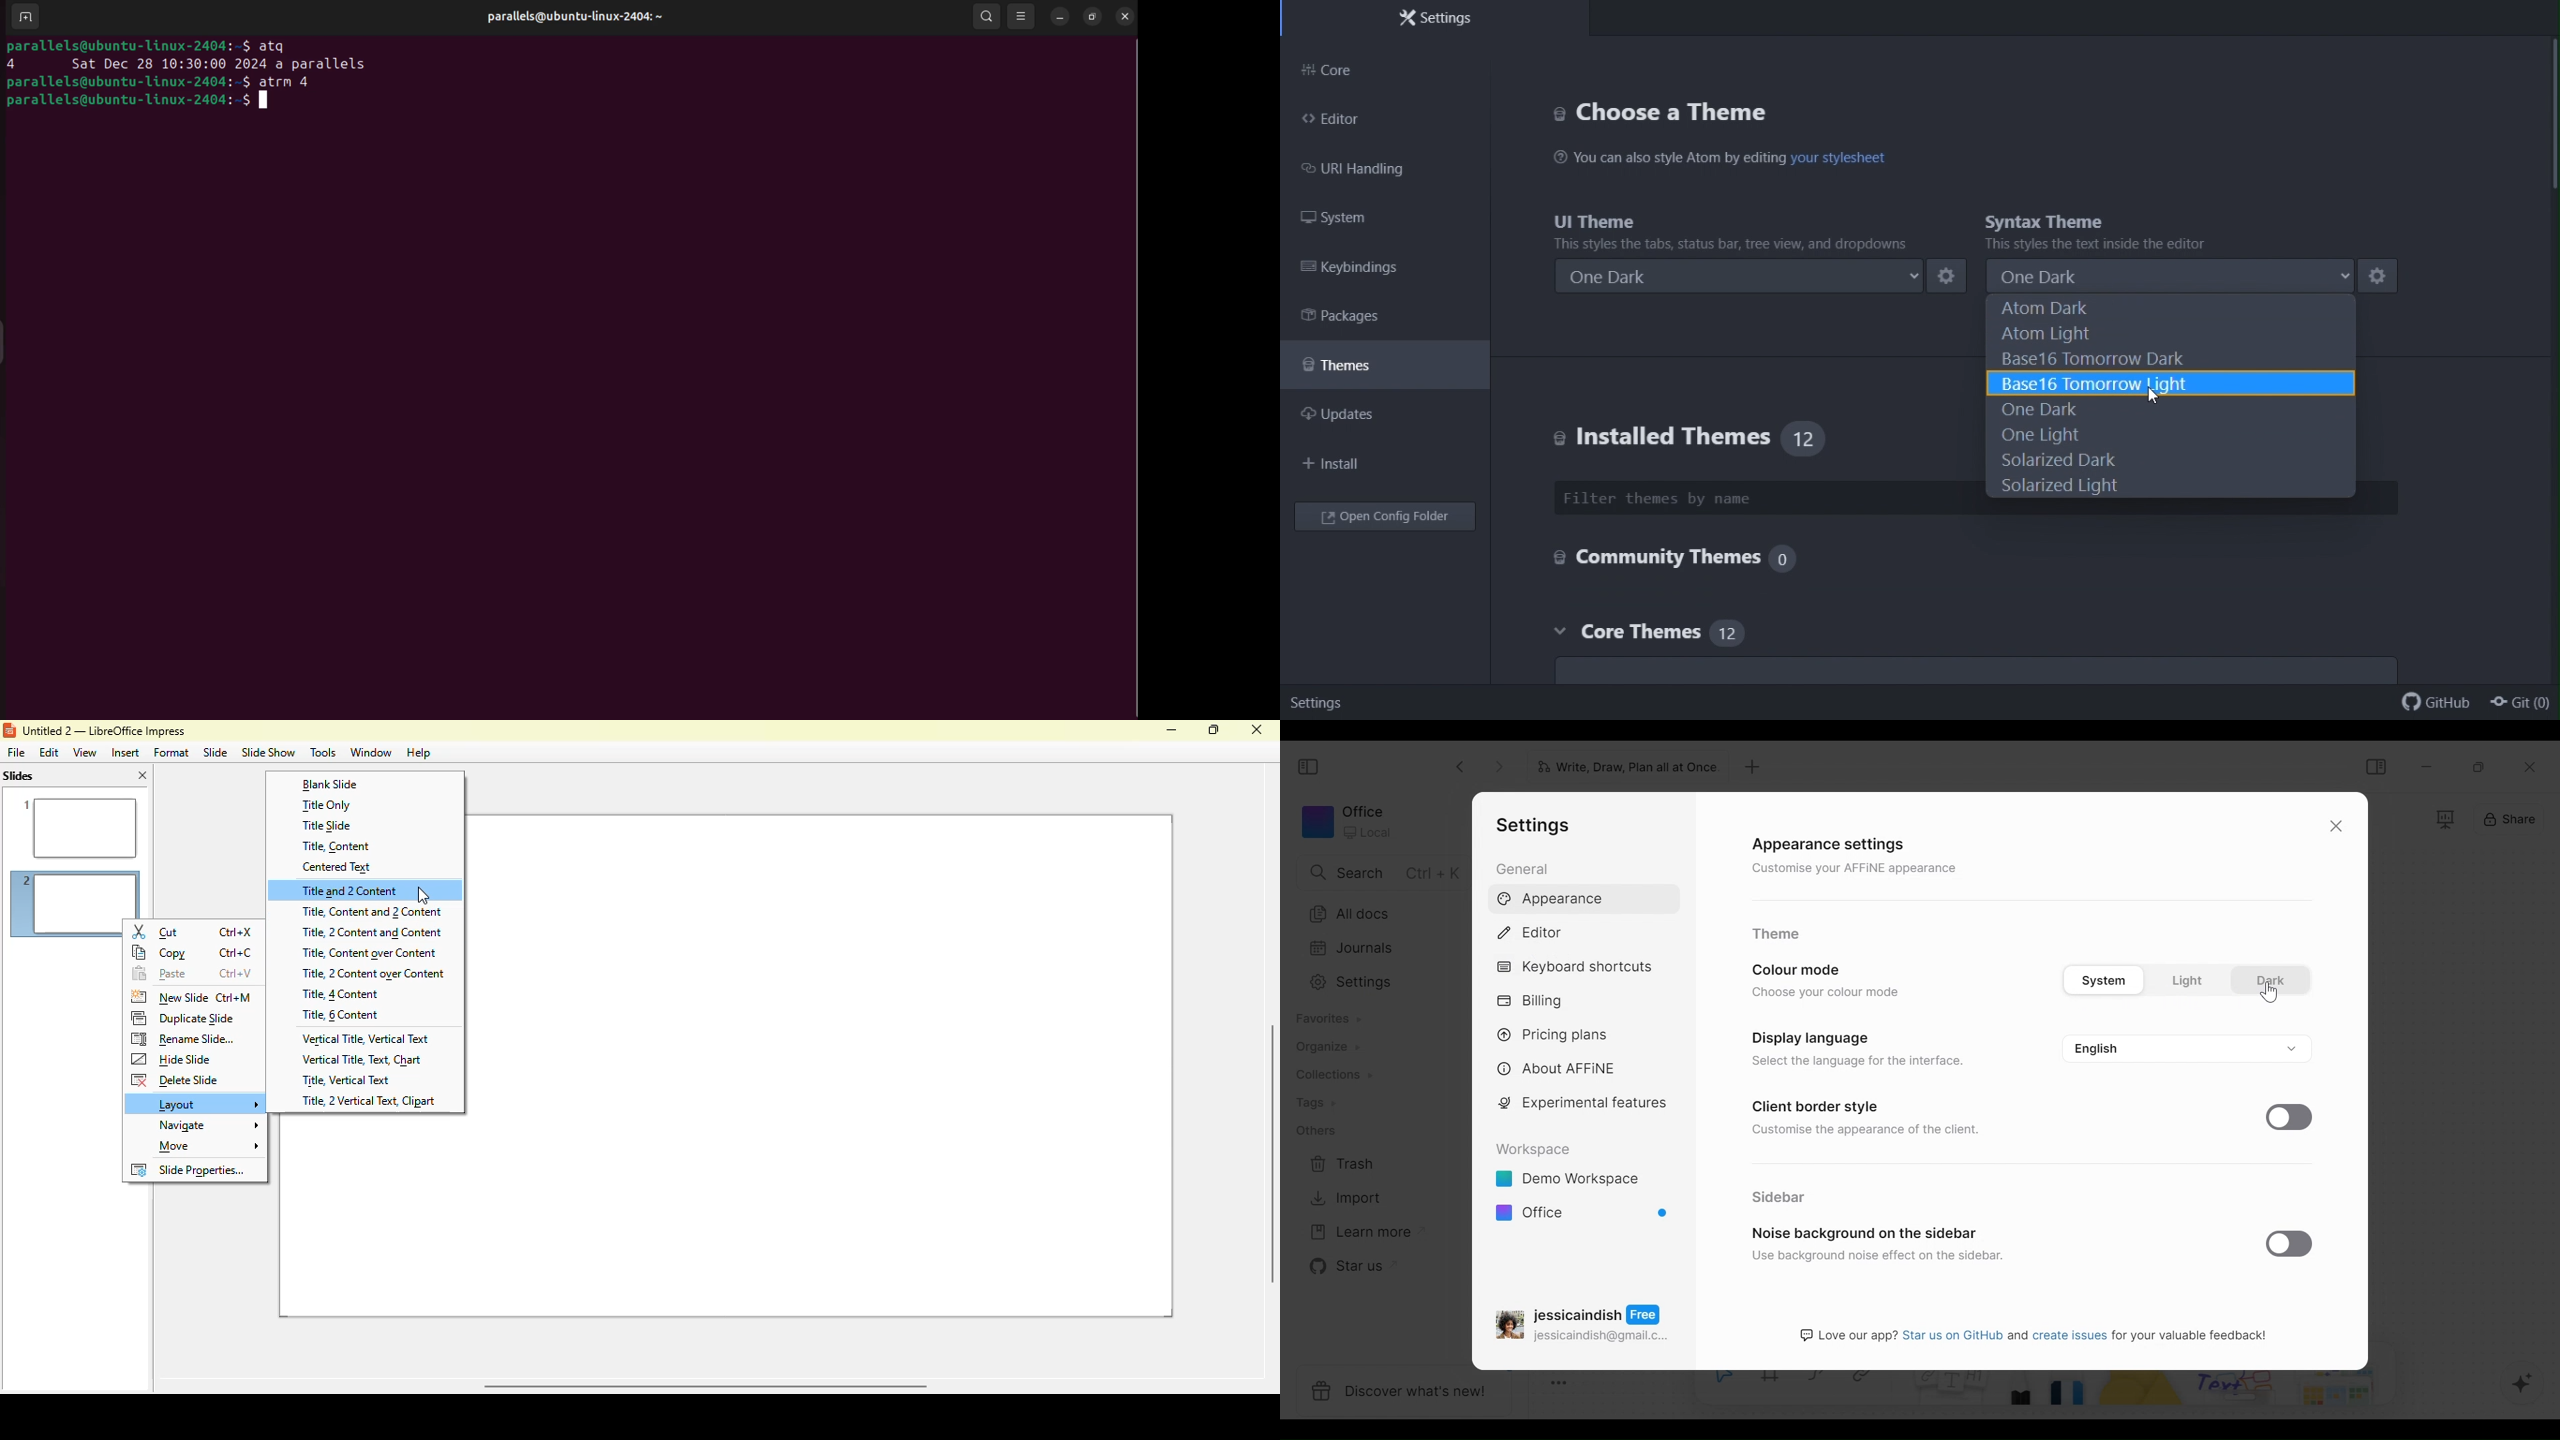 This screenshot has height=1456, width=2576. Describe the element at coordinates (1865, 1118) in the screenshot. I see `Client border Style` at that location.